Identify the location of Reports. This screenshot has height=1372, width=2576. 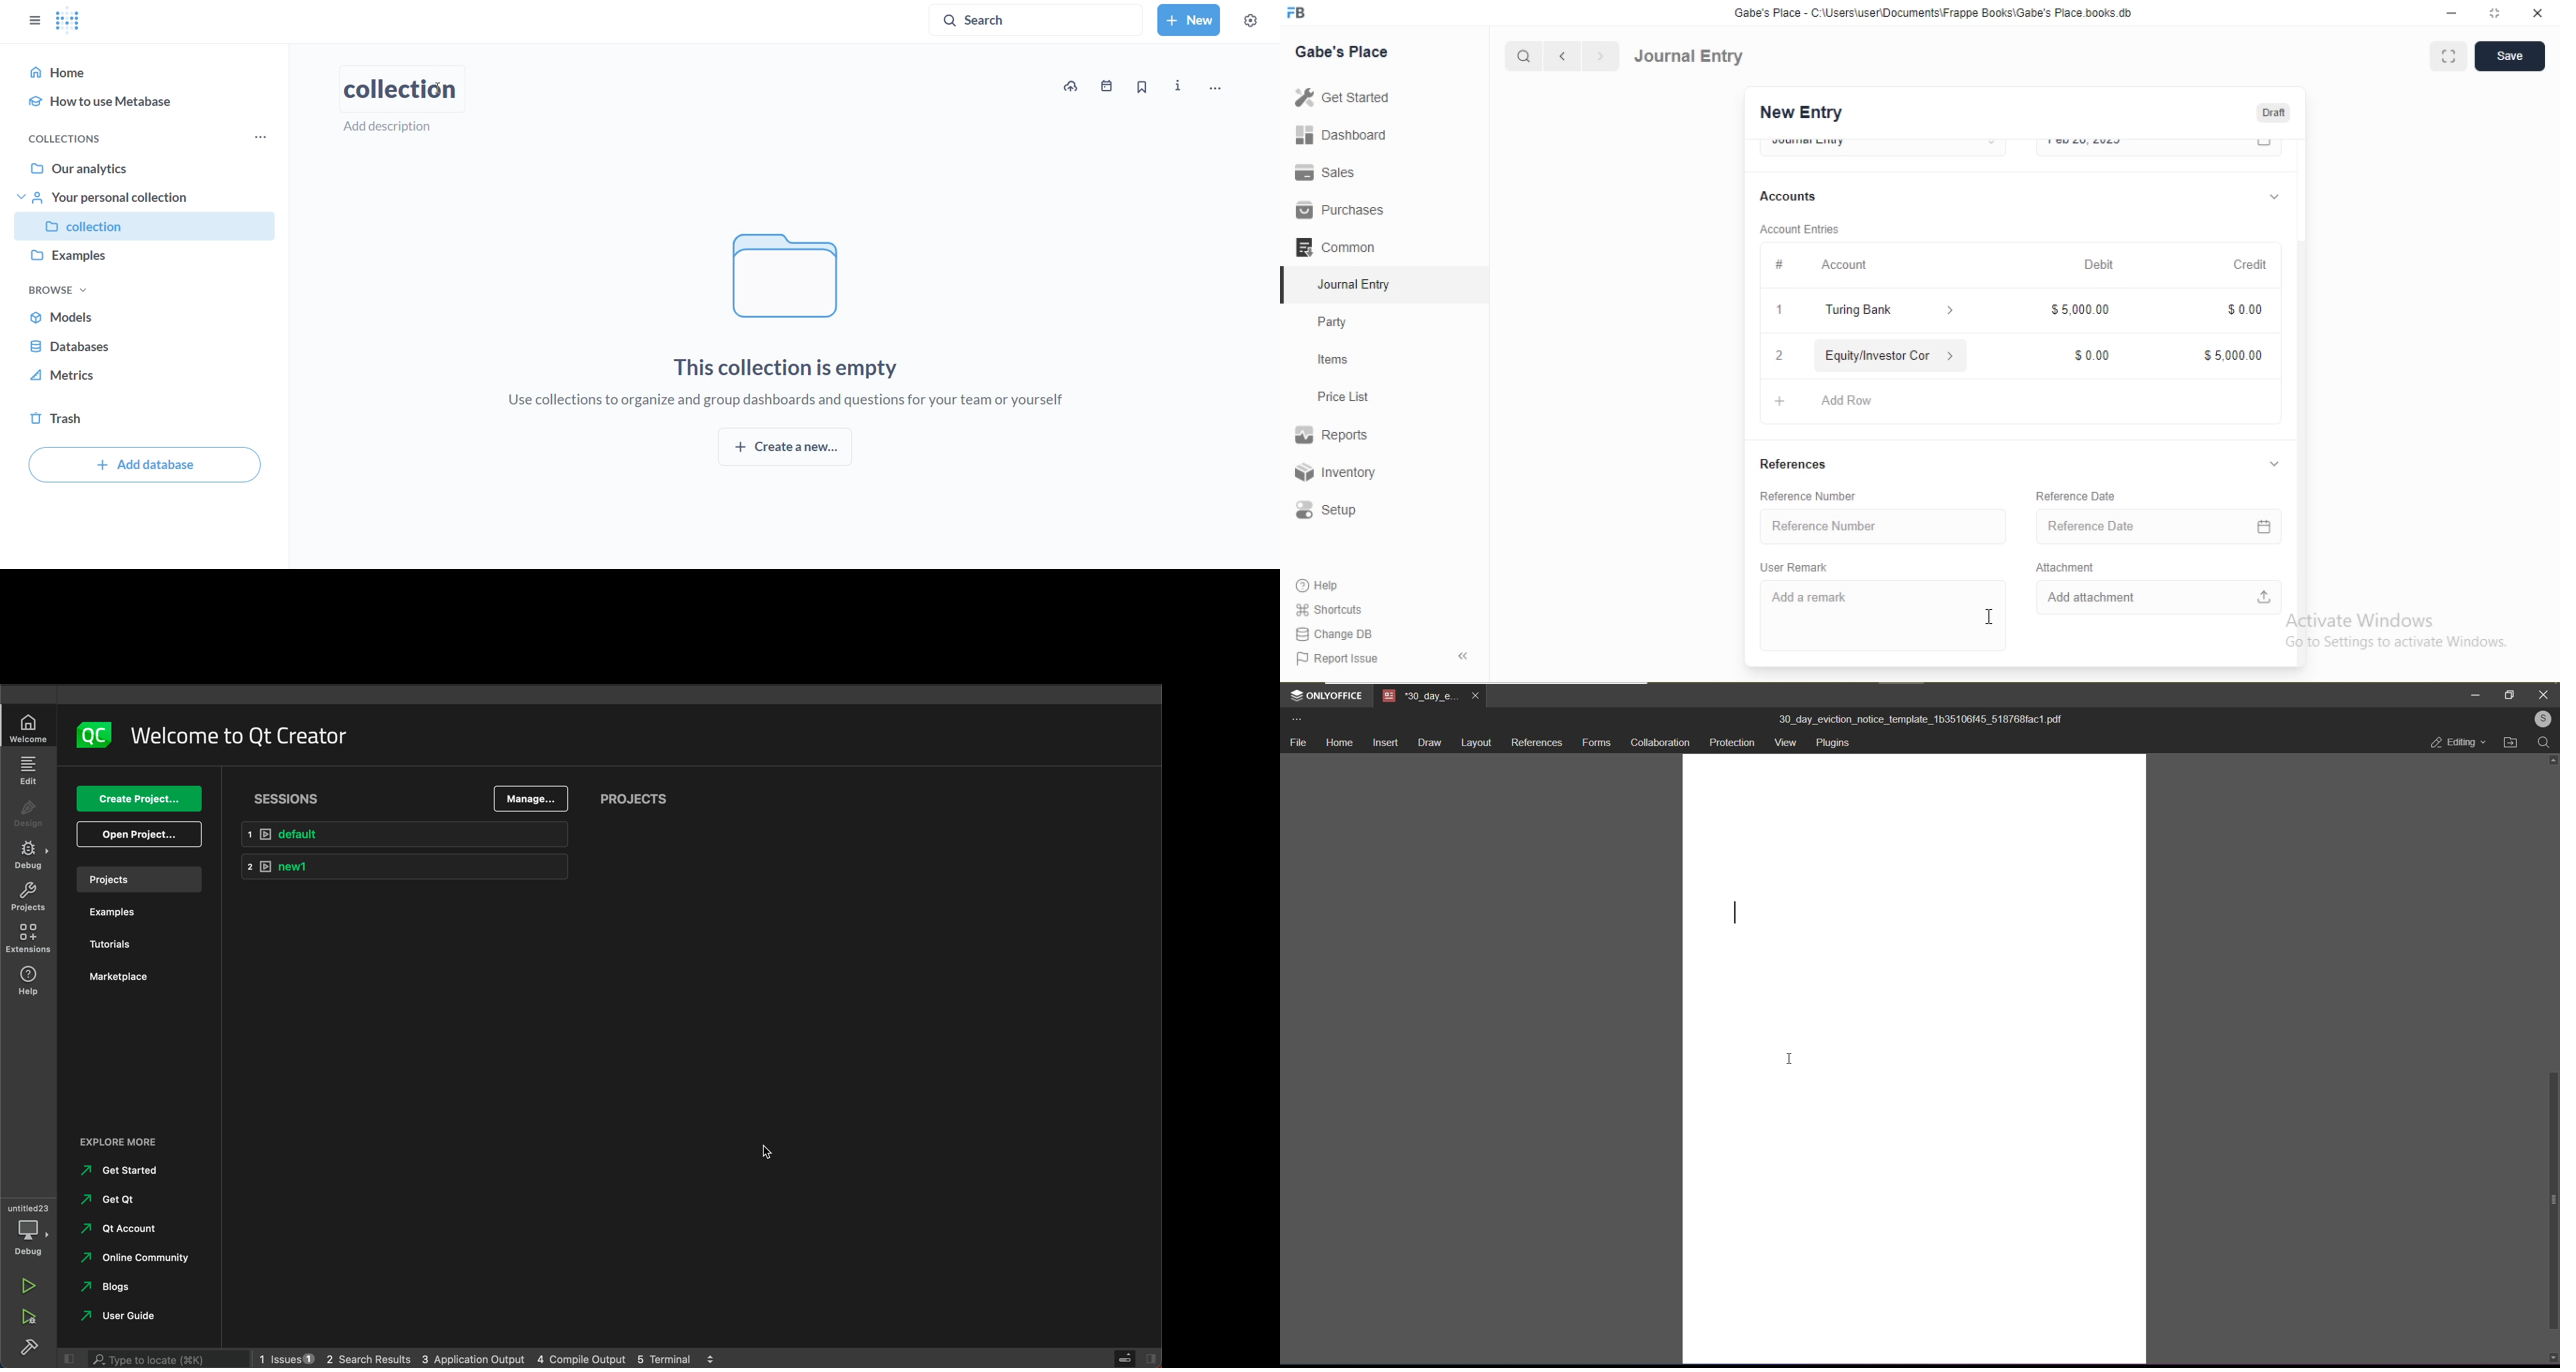
(1331, 435).